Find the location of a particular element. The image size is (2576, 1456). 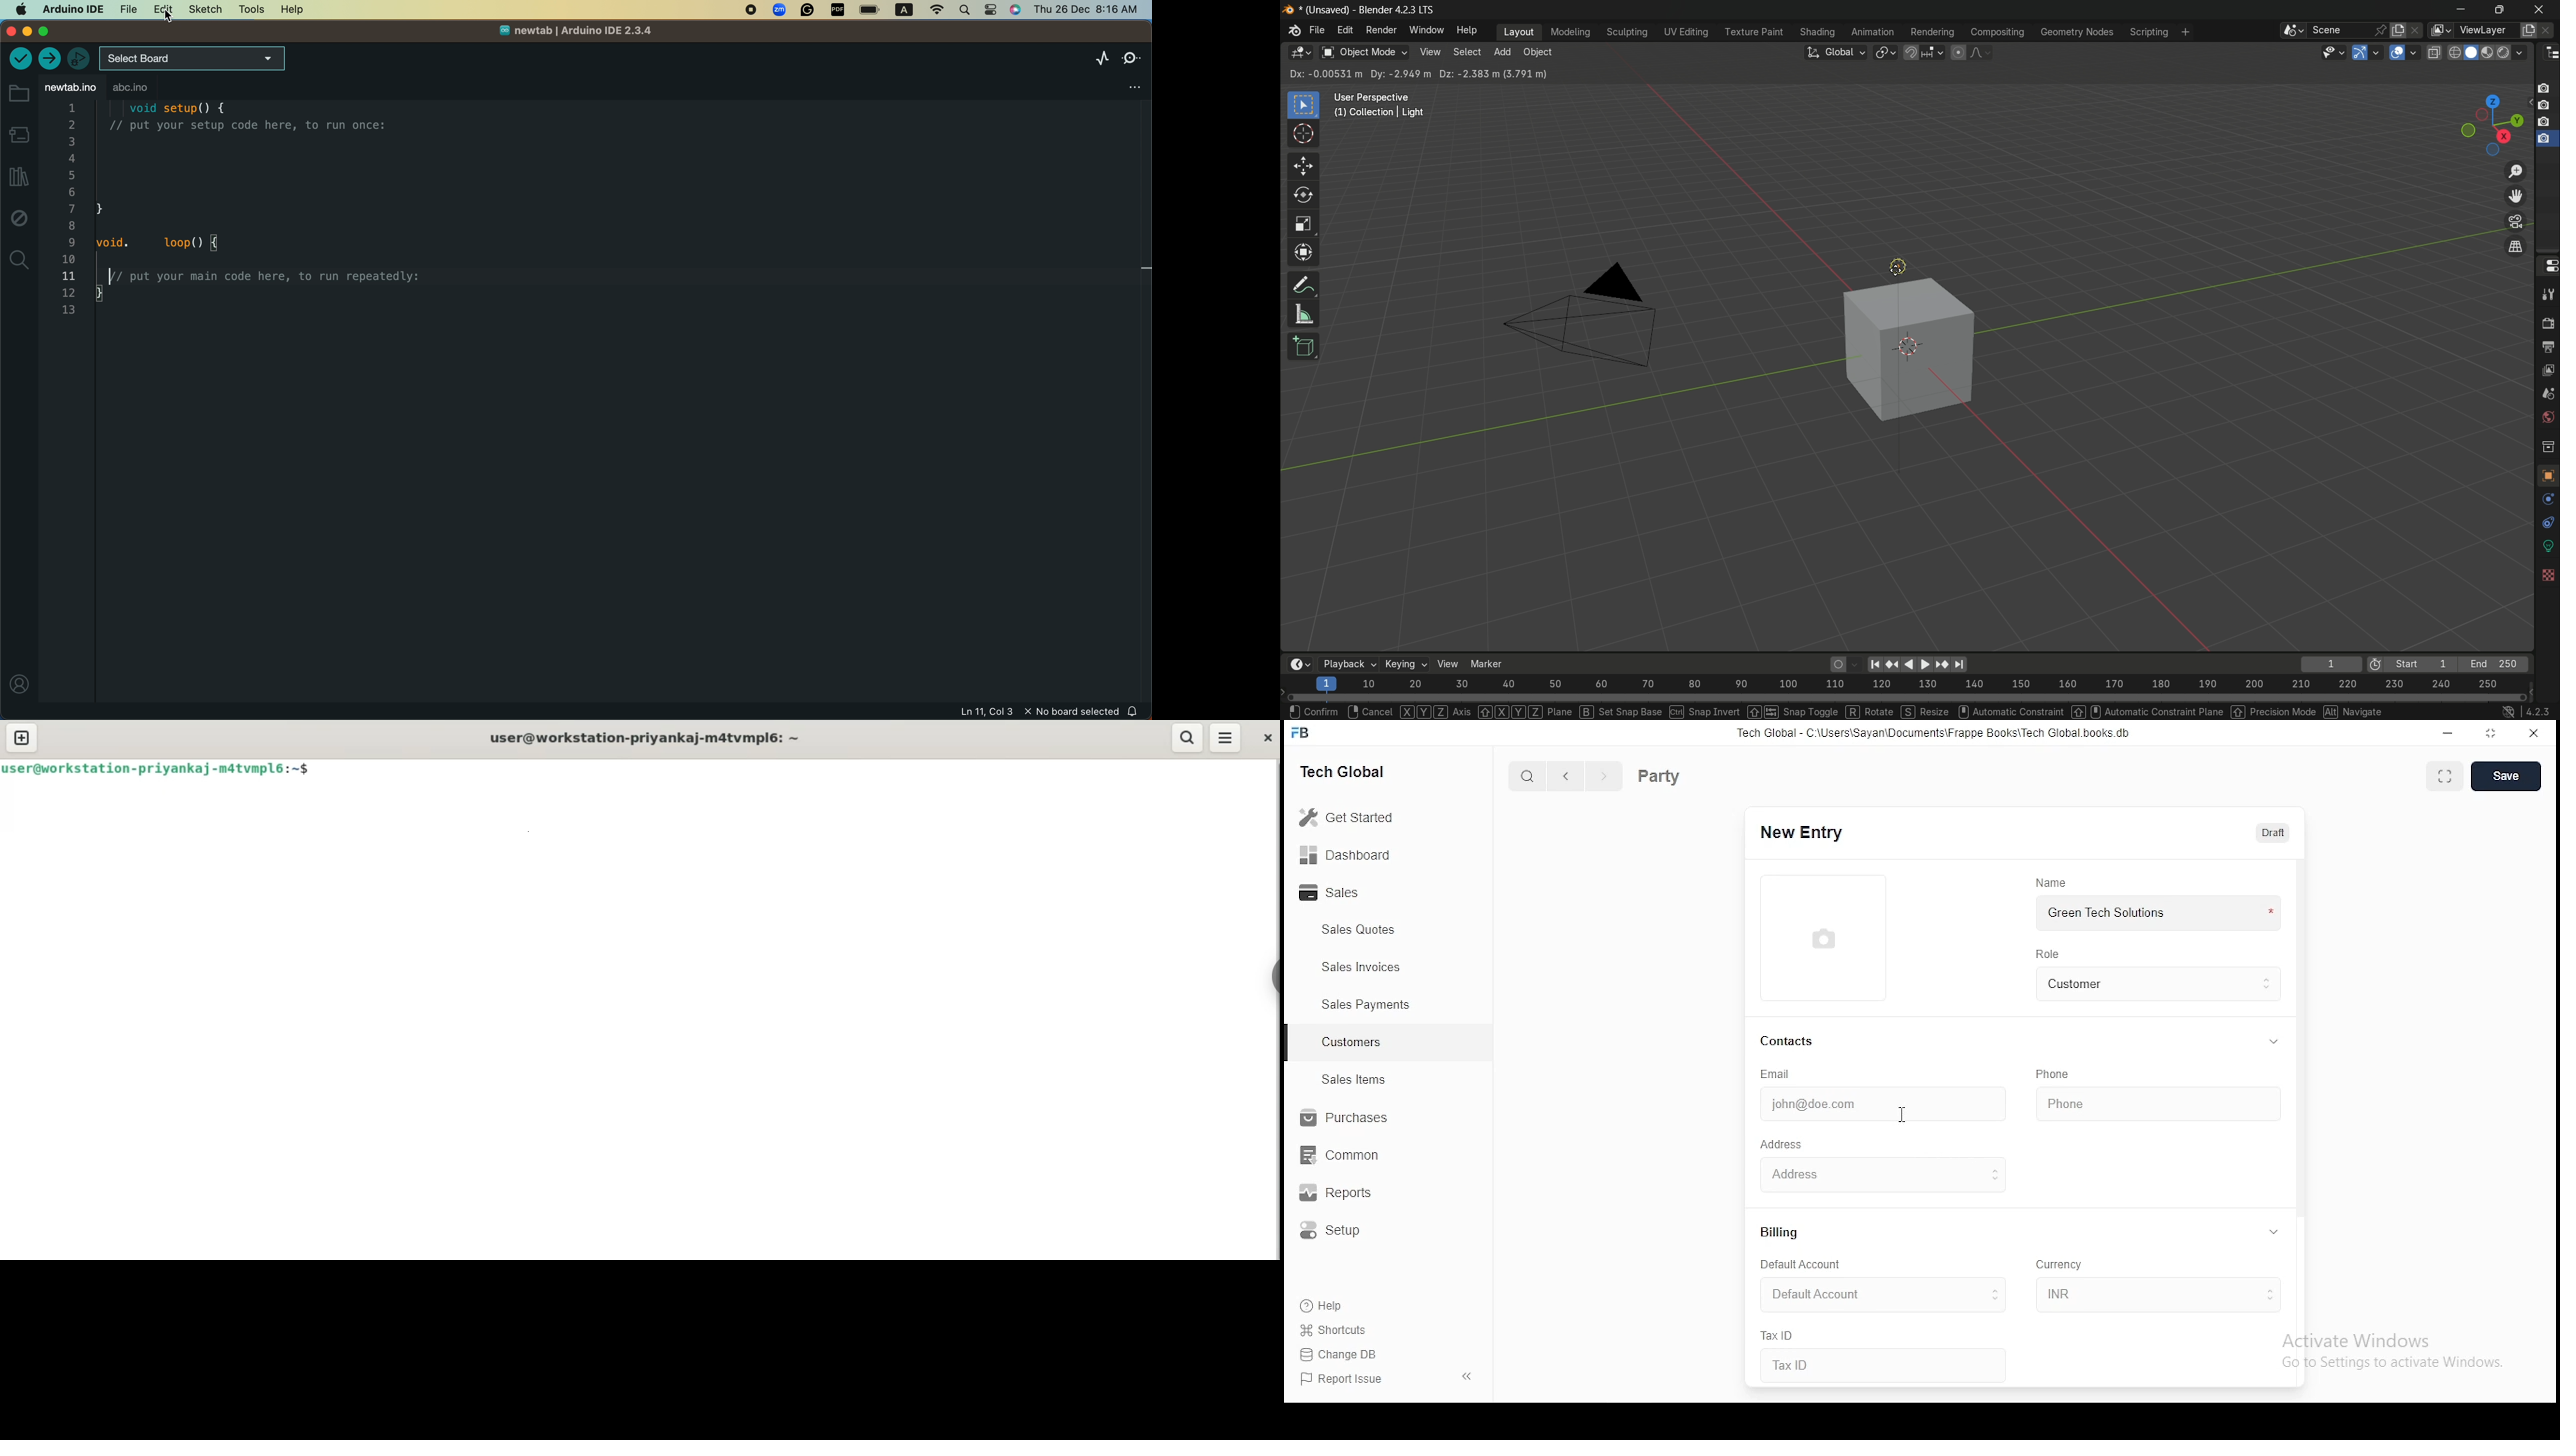

email is located at coordinates (1777, 1074).